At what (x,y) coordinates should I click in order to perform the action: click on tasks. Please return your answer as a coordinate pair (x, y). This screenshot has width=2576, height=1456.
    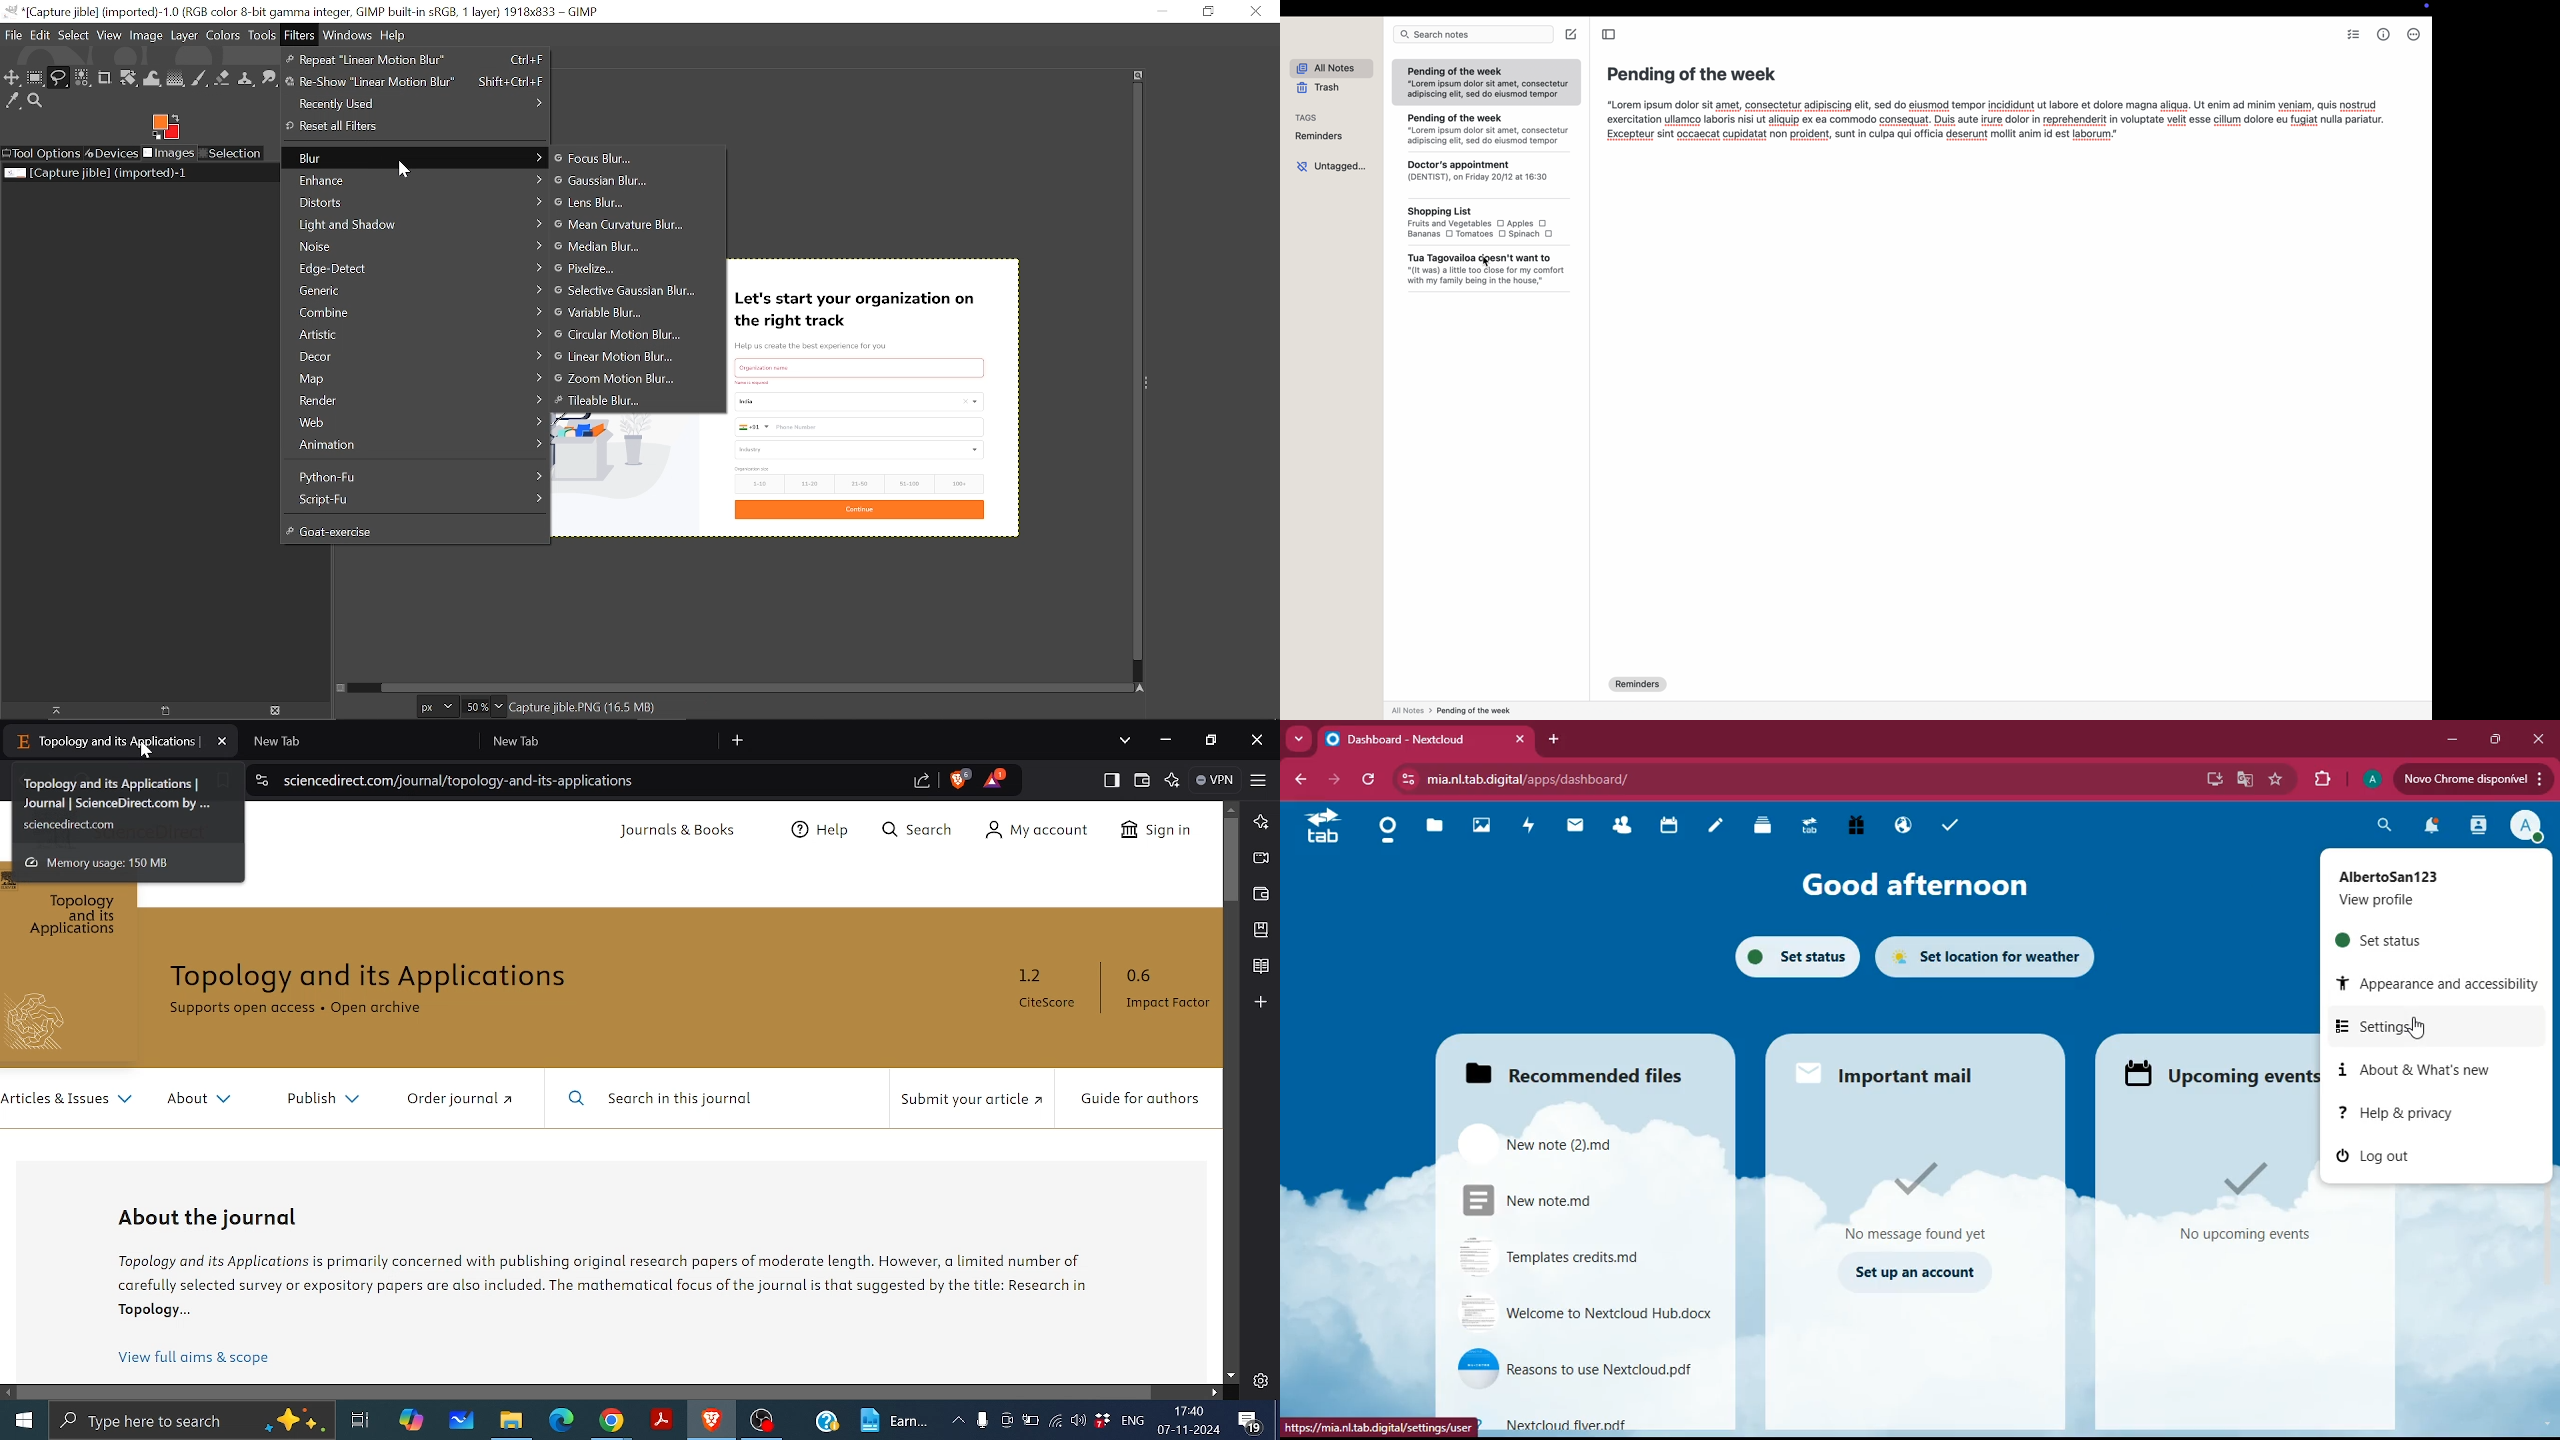
    Looking at the image, I should click on (1945, 825).